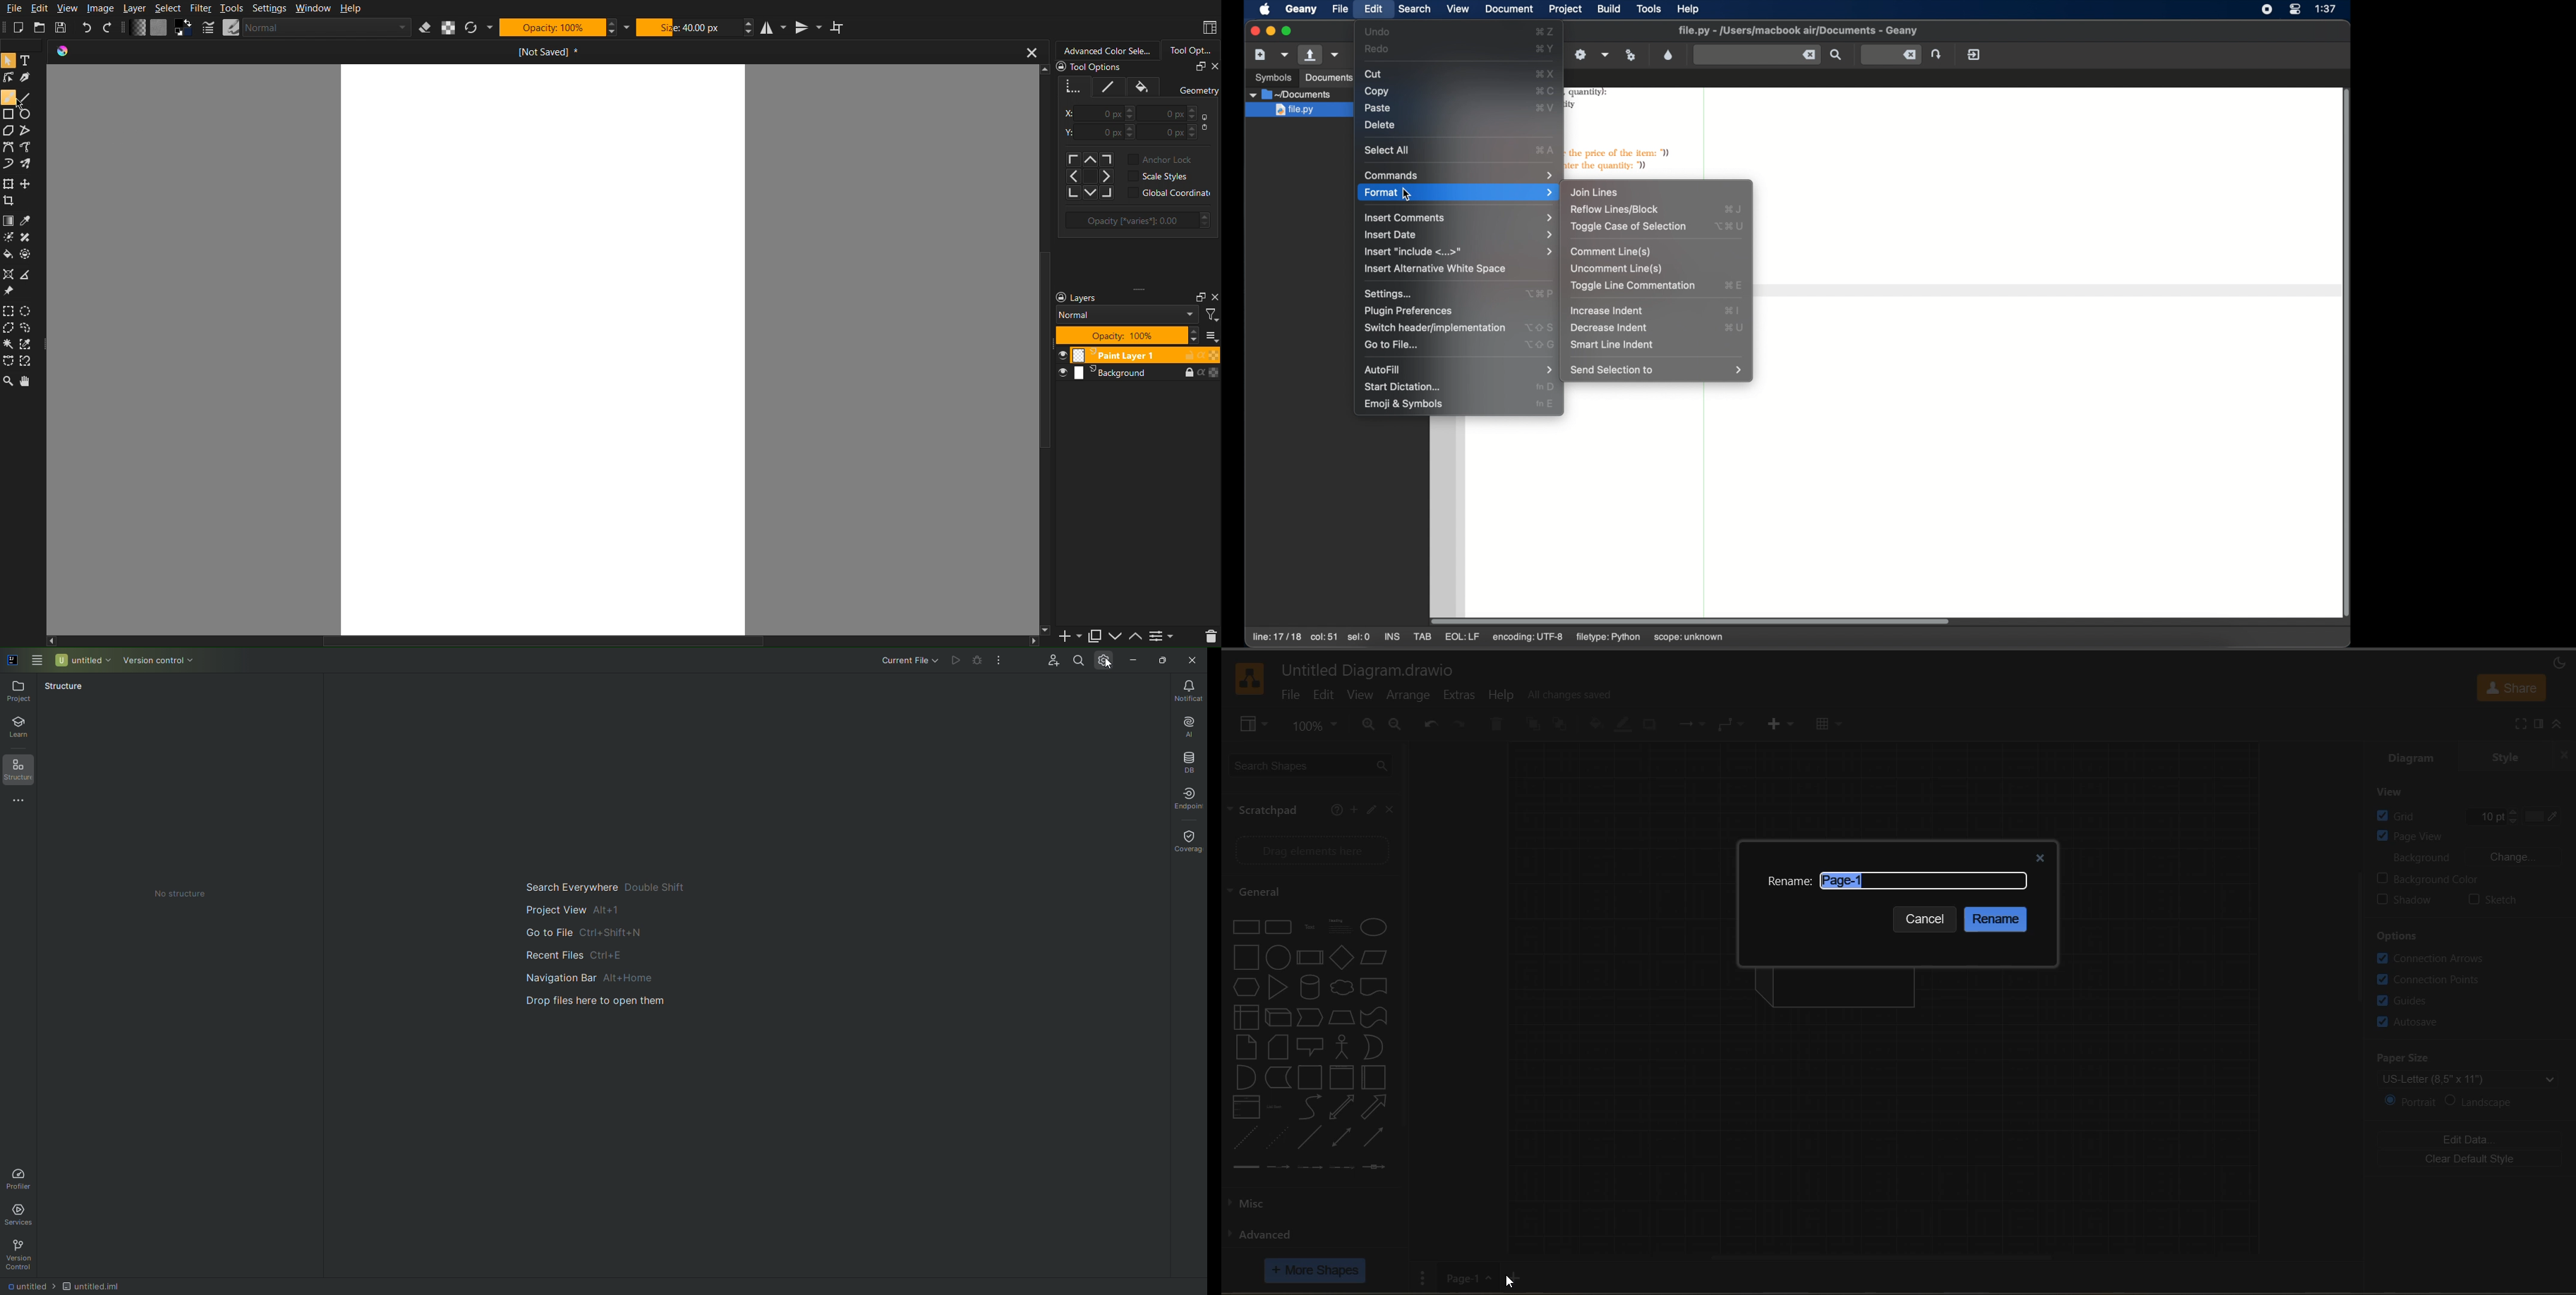 This screenshot has width=2576, height=1316. I want to click on fullscreen, so click(2521, 724).